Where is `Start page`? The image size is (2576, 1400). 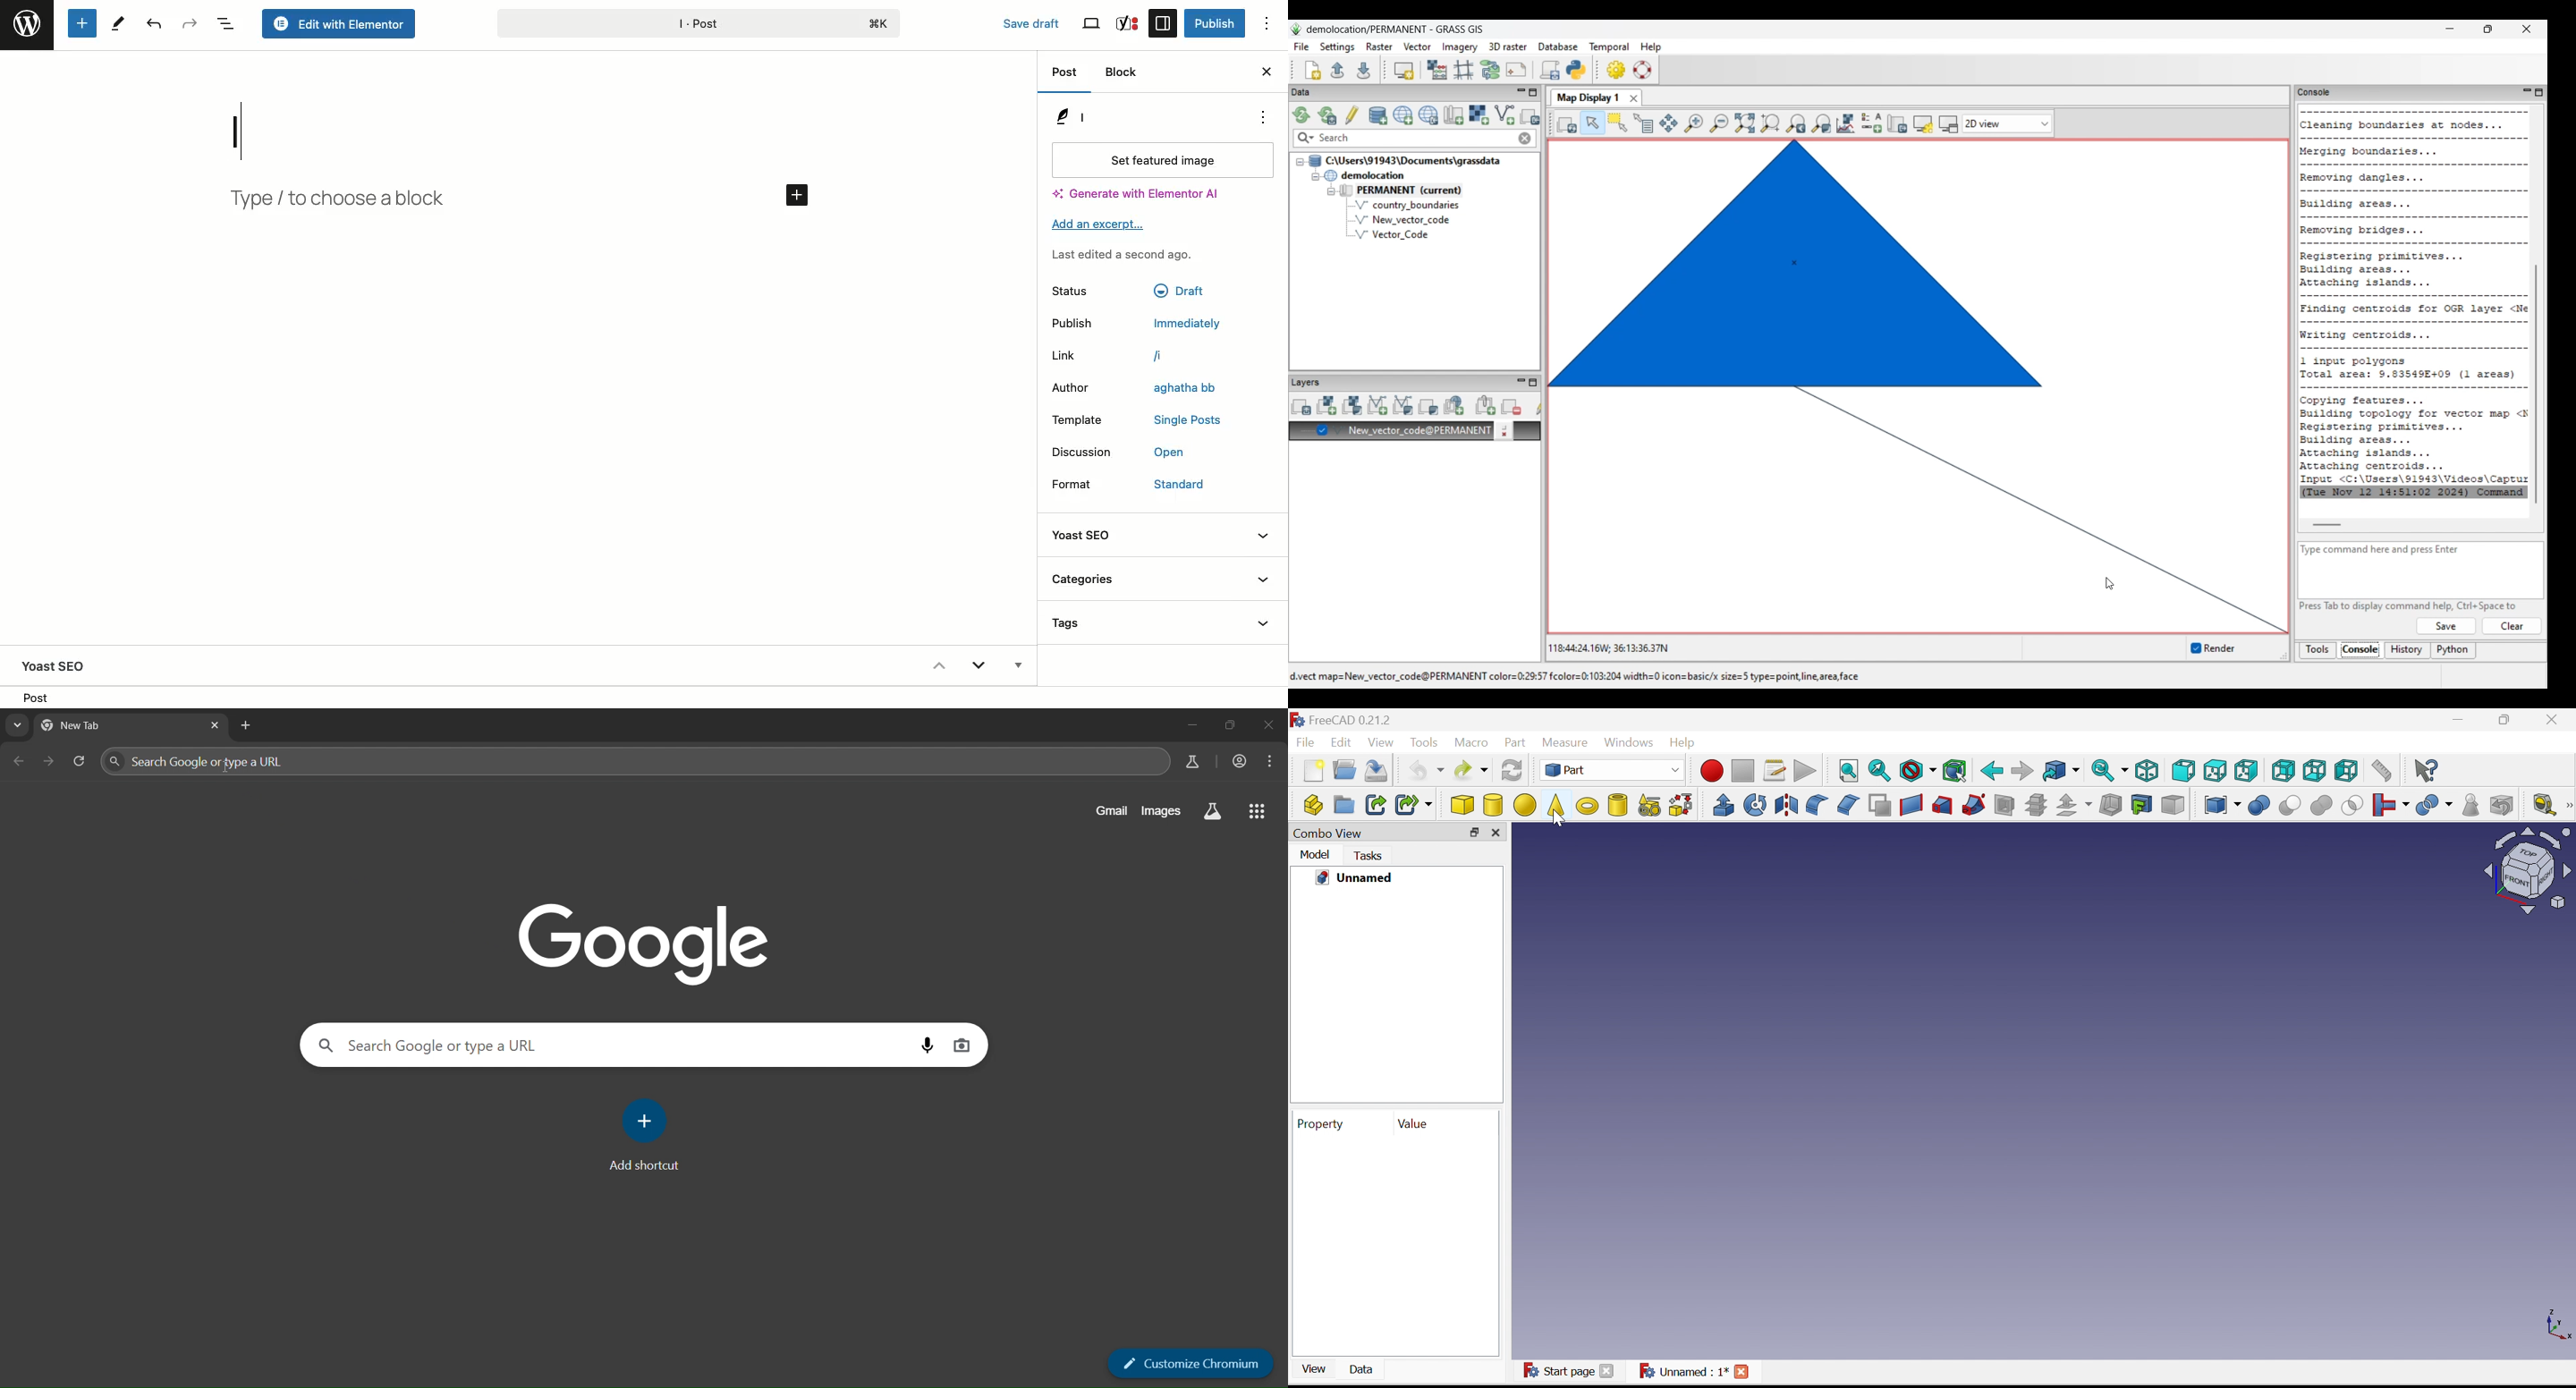 Start page is located at coordinates (1572, 1371).